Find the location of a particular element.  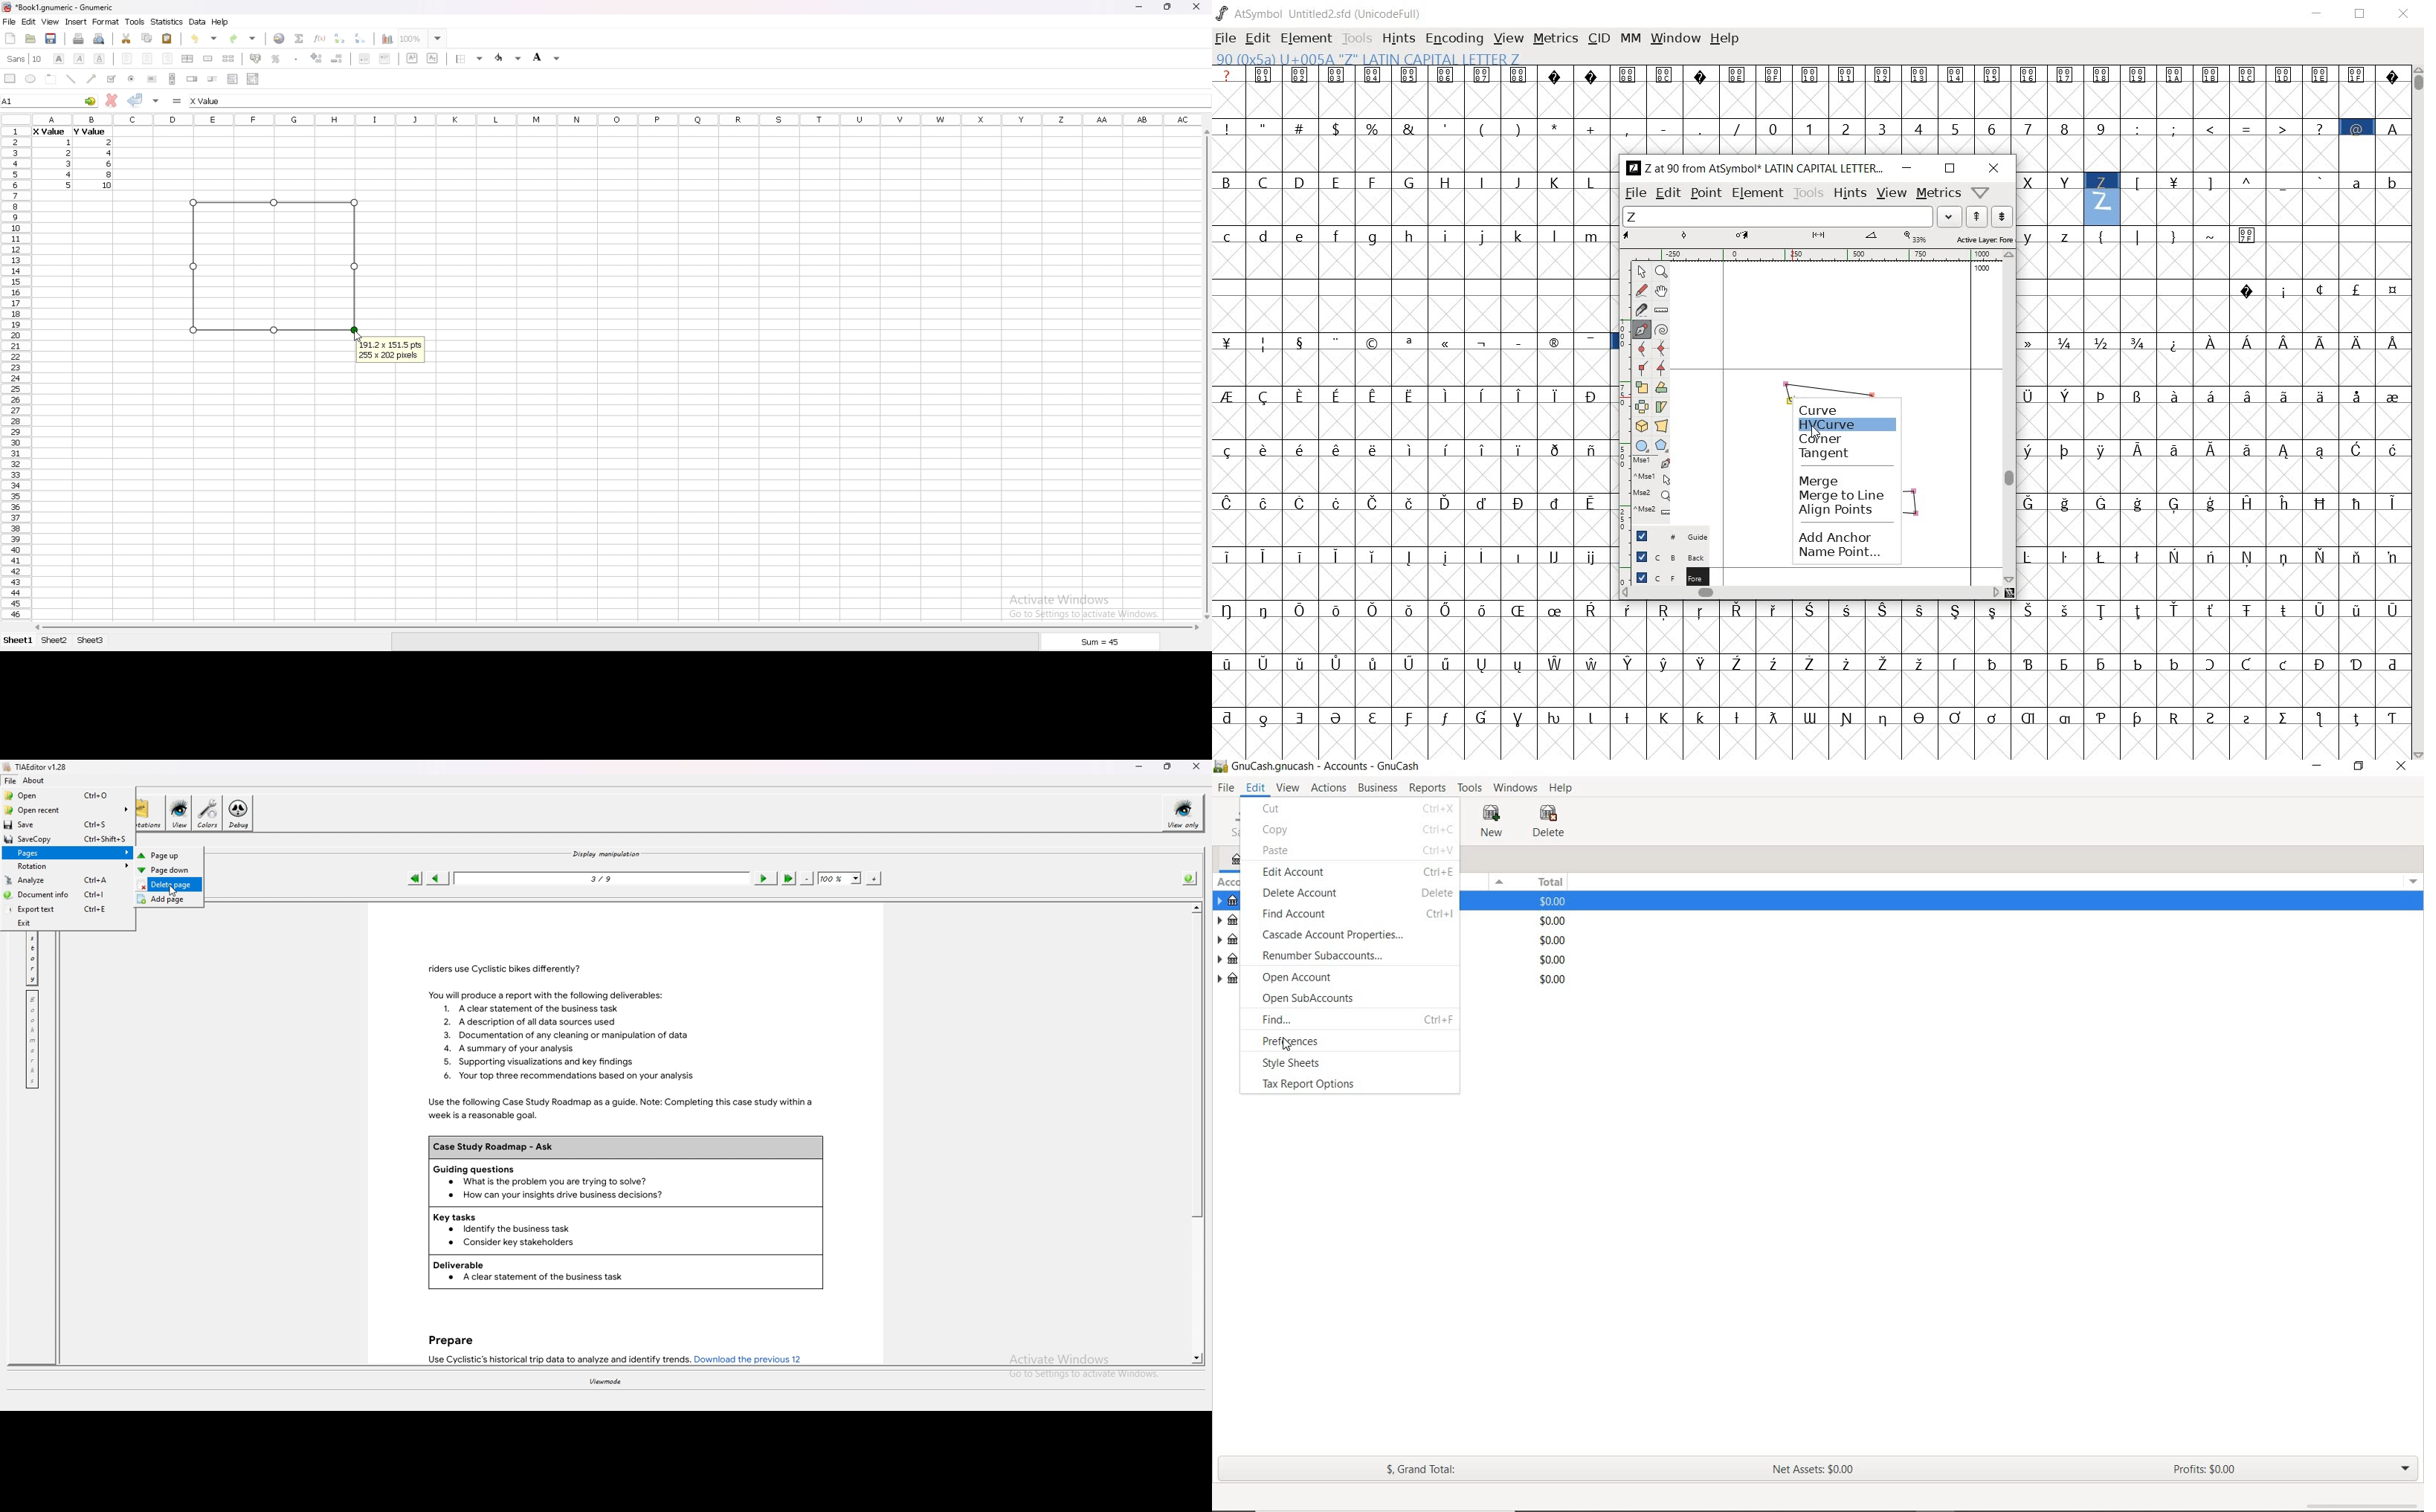

formula is located at coordinates (178, 100).